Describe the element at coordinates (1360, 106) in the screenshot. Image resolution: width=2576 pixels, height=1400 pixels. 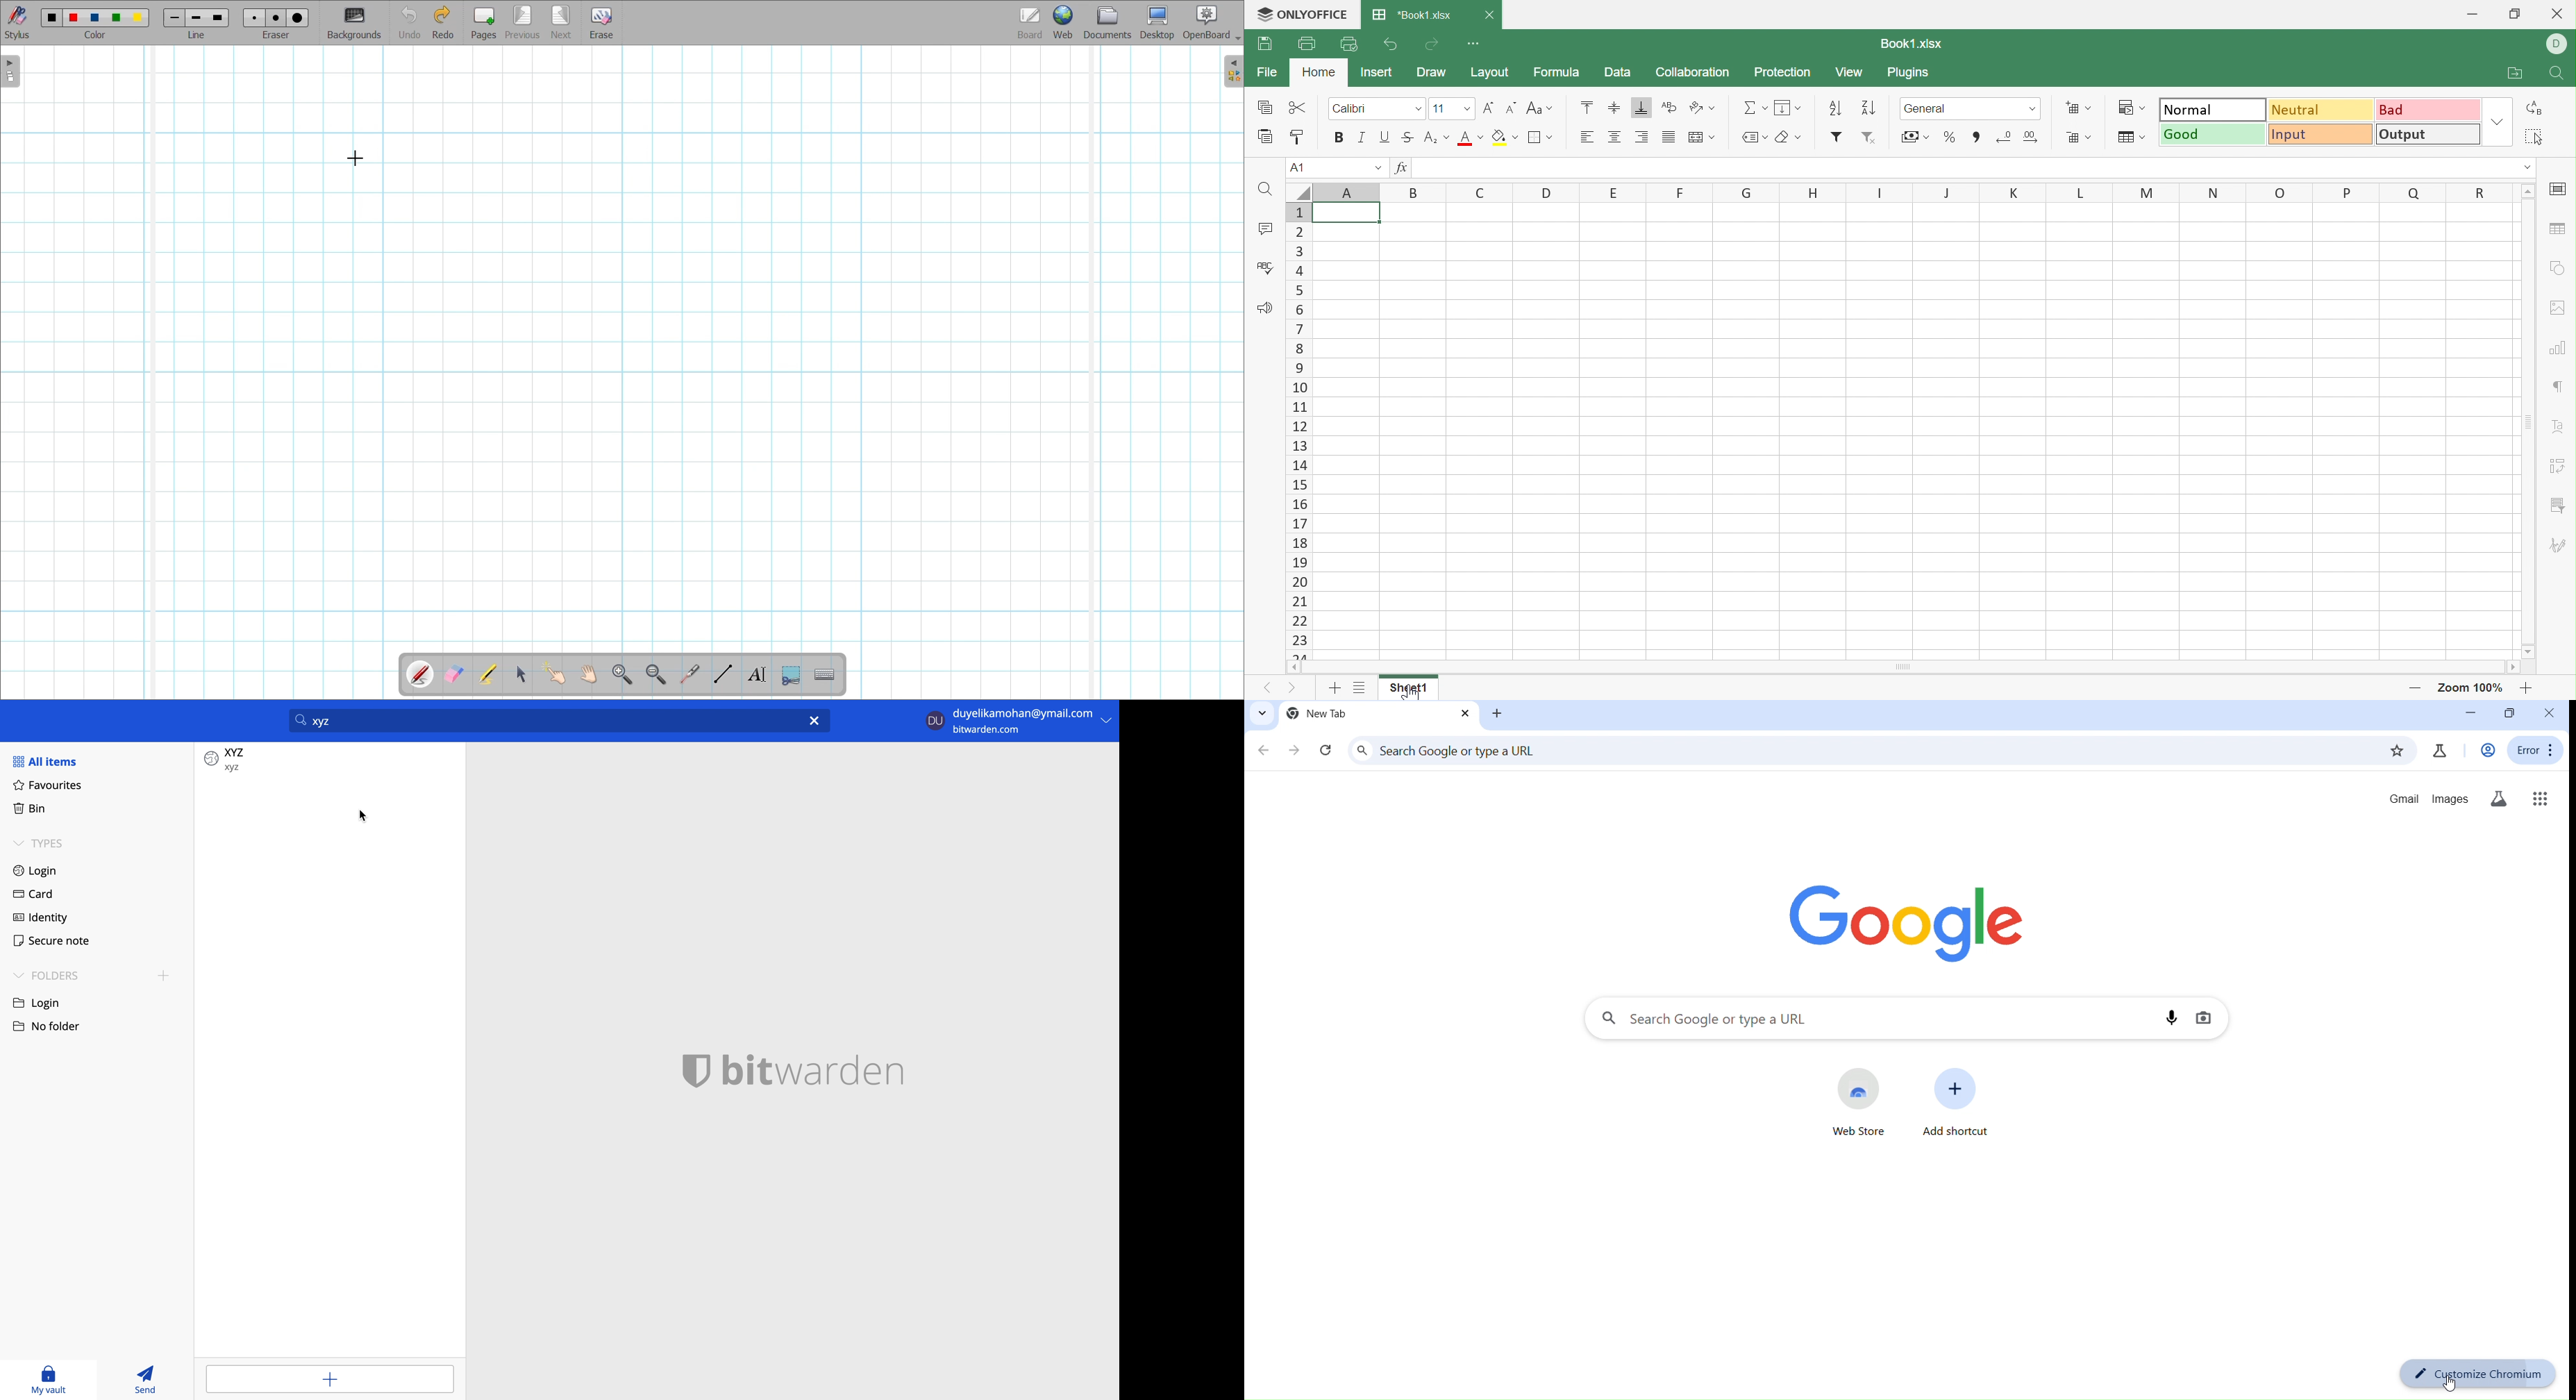
I see `Calibri` at that location.